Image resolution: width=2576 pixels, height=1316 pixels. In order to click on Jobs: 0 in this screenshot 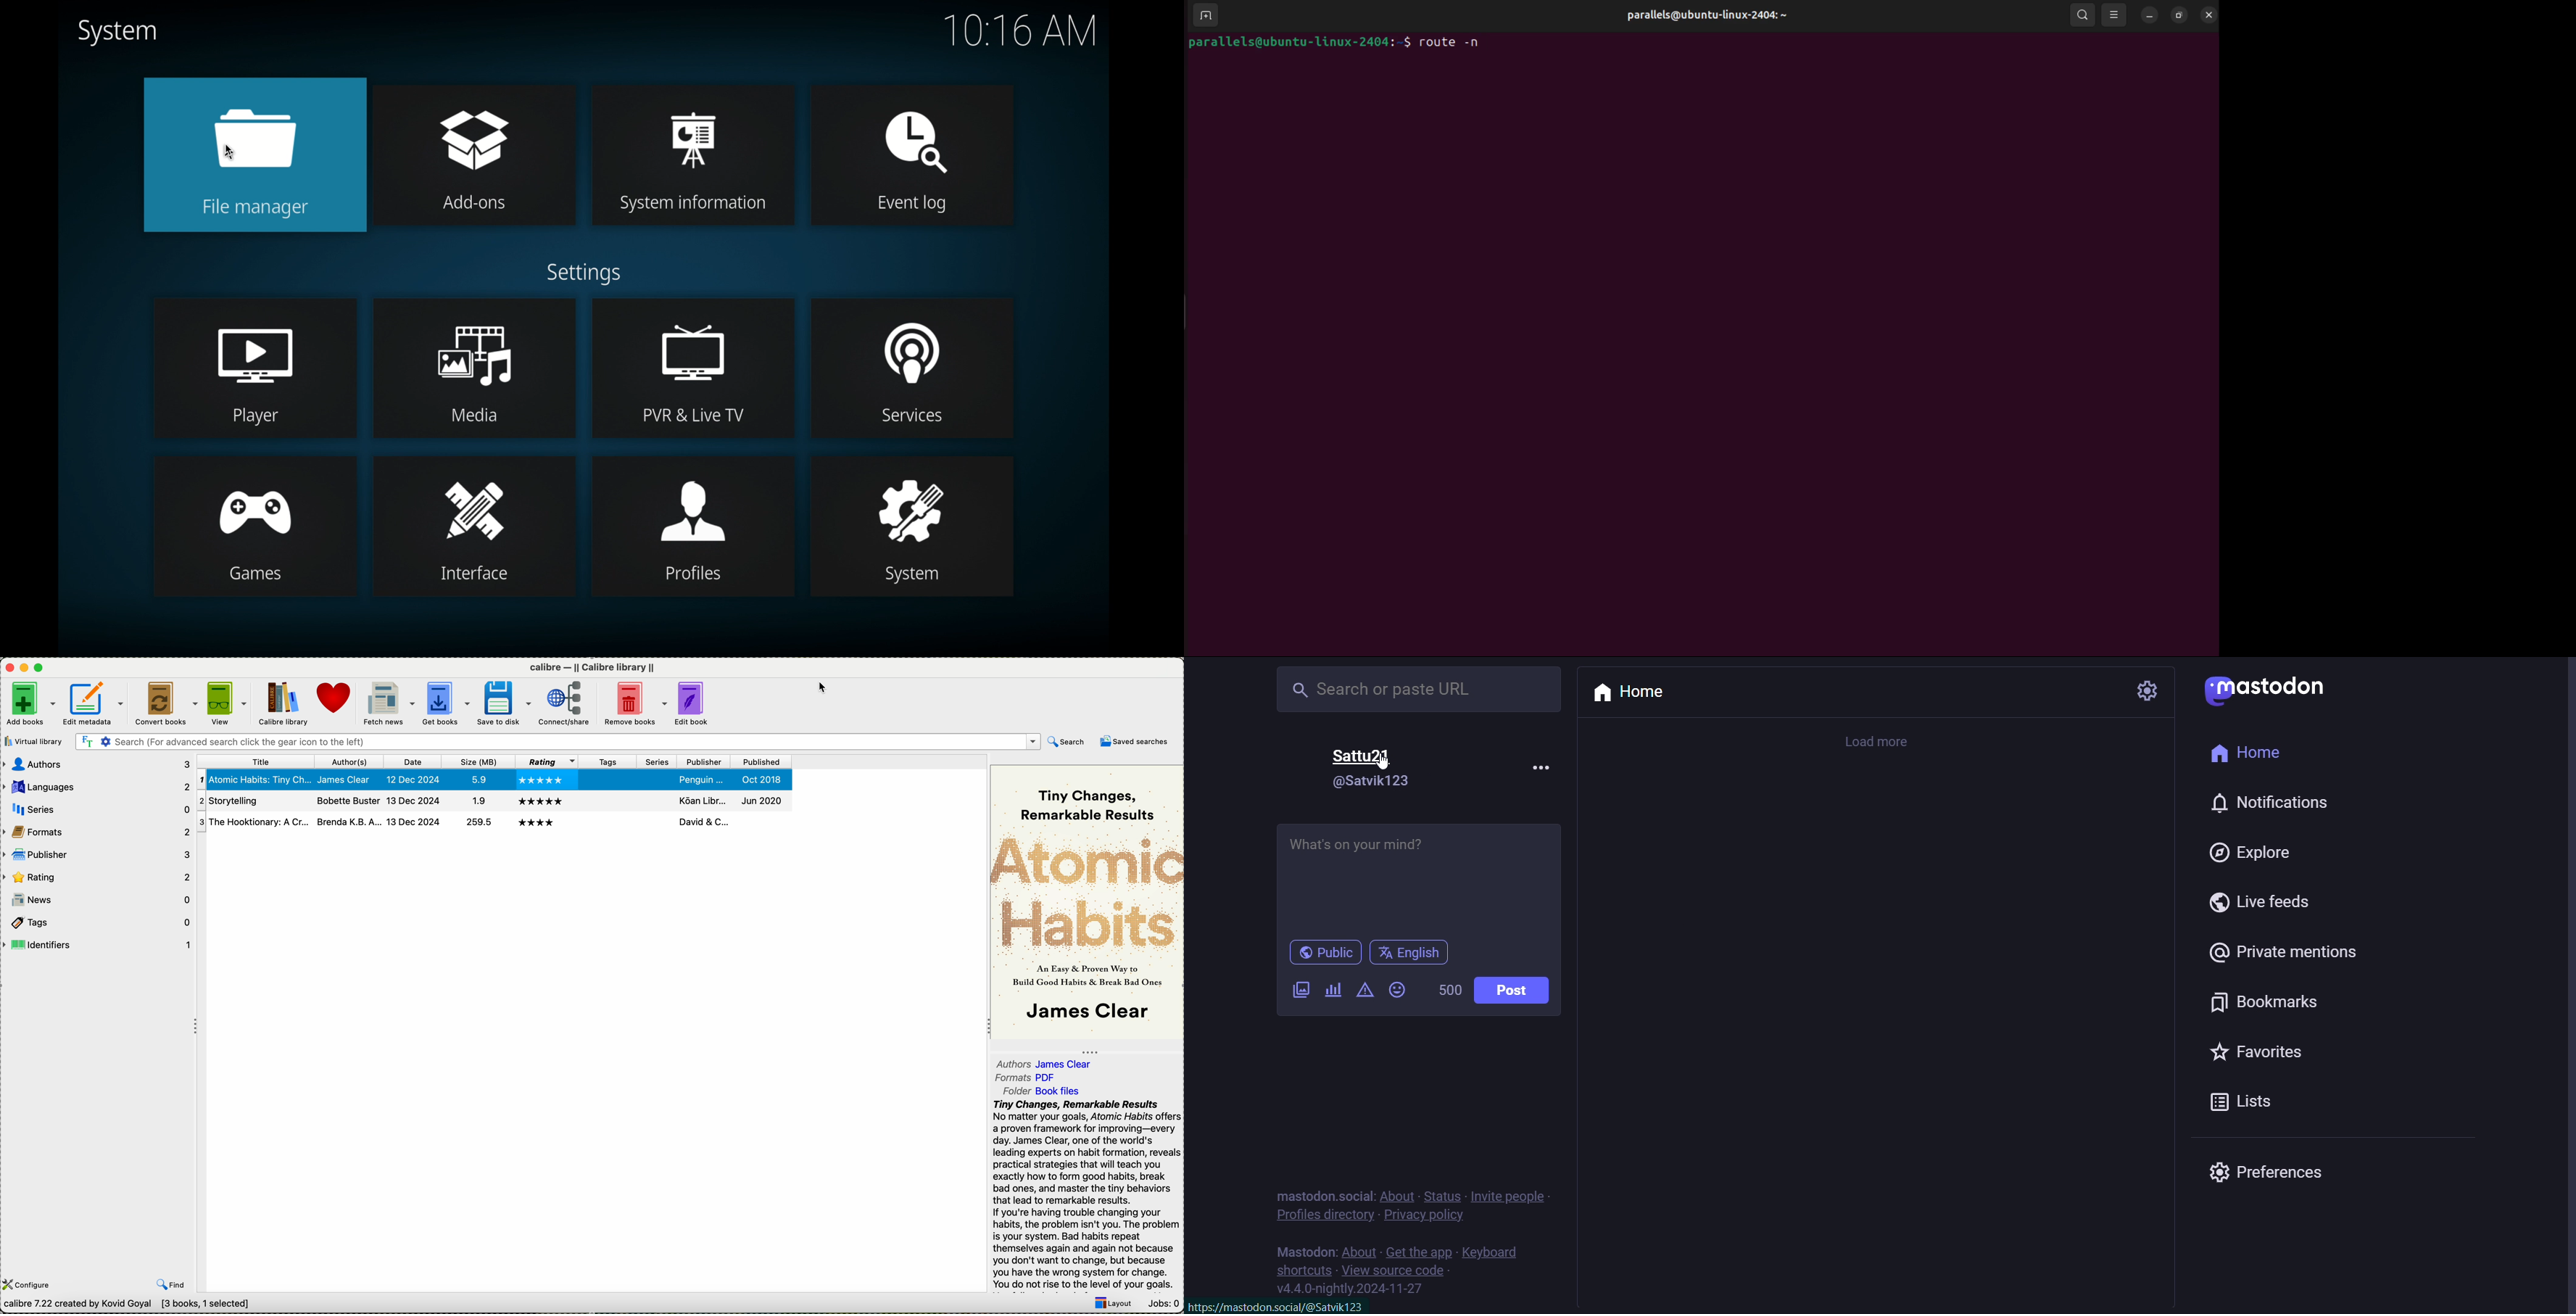, I will do `click(1162, 1303)`.